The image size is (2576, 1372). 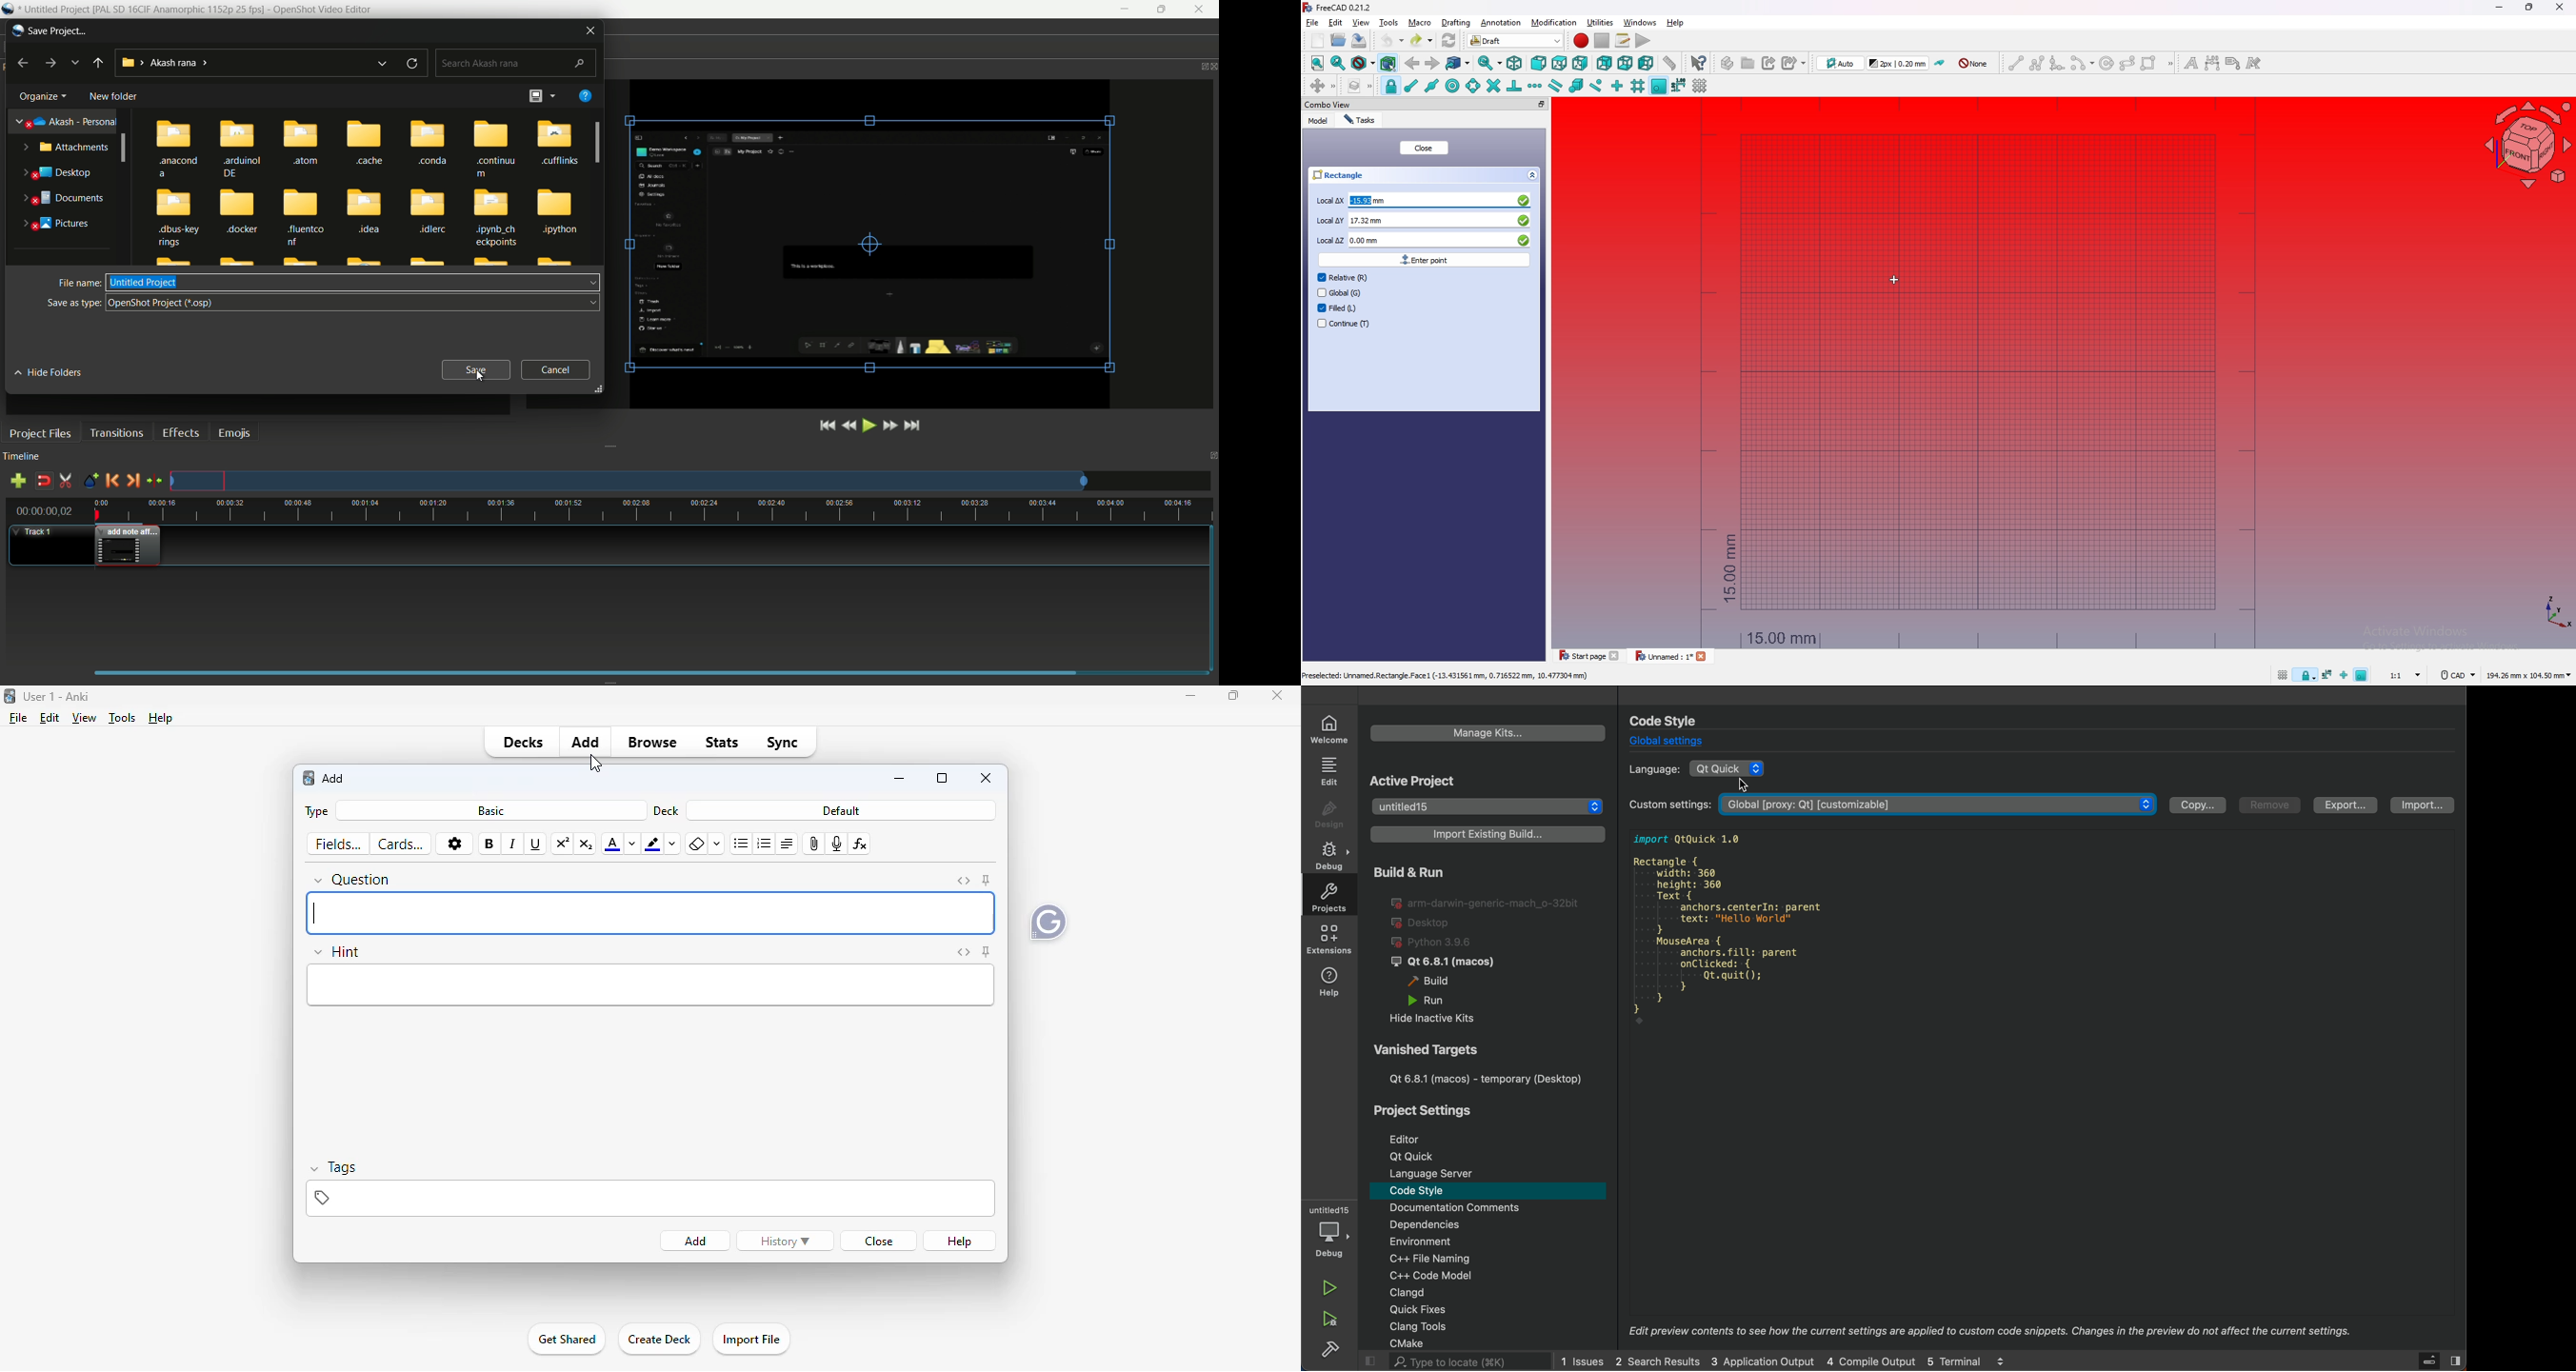 I want to click on add, so click(x=332, y=778).